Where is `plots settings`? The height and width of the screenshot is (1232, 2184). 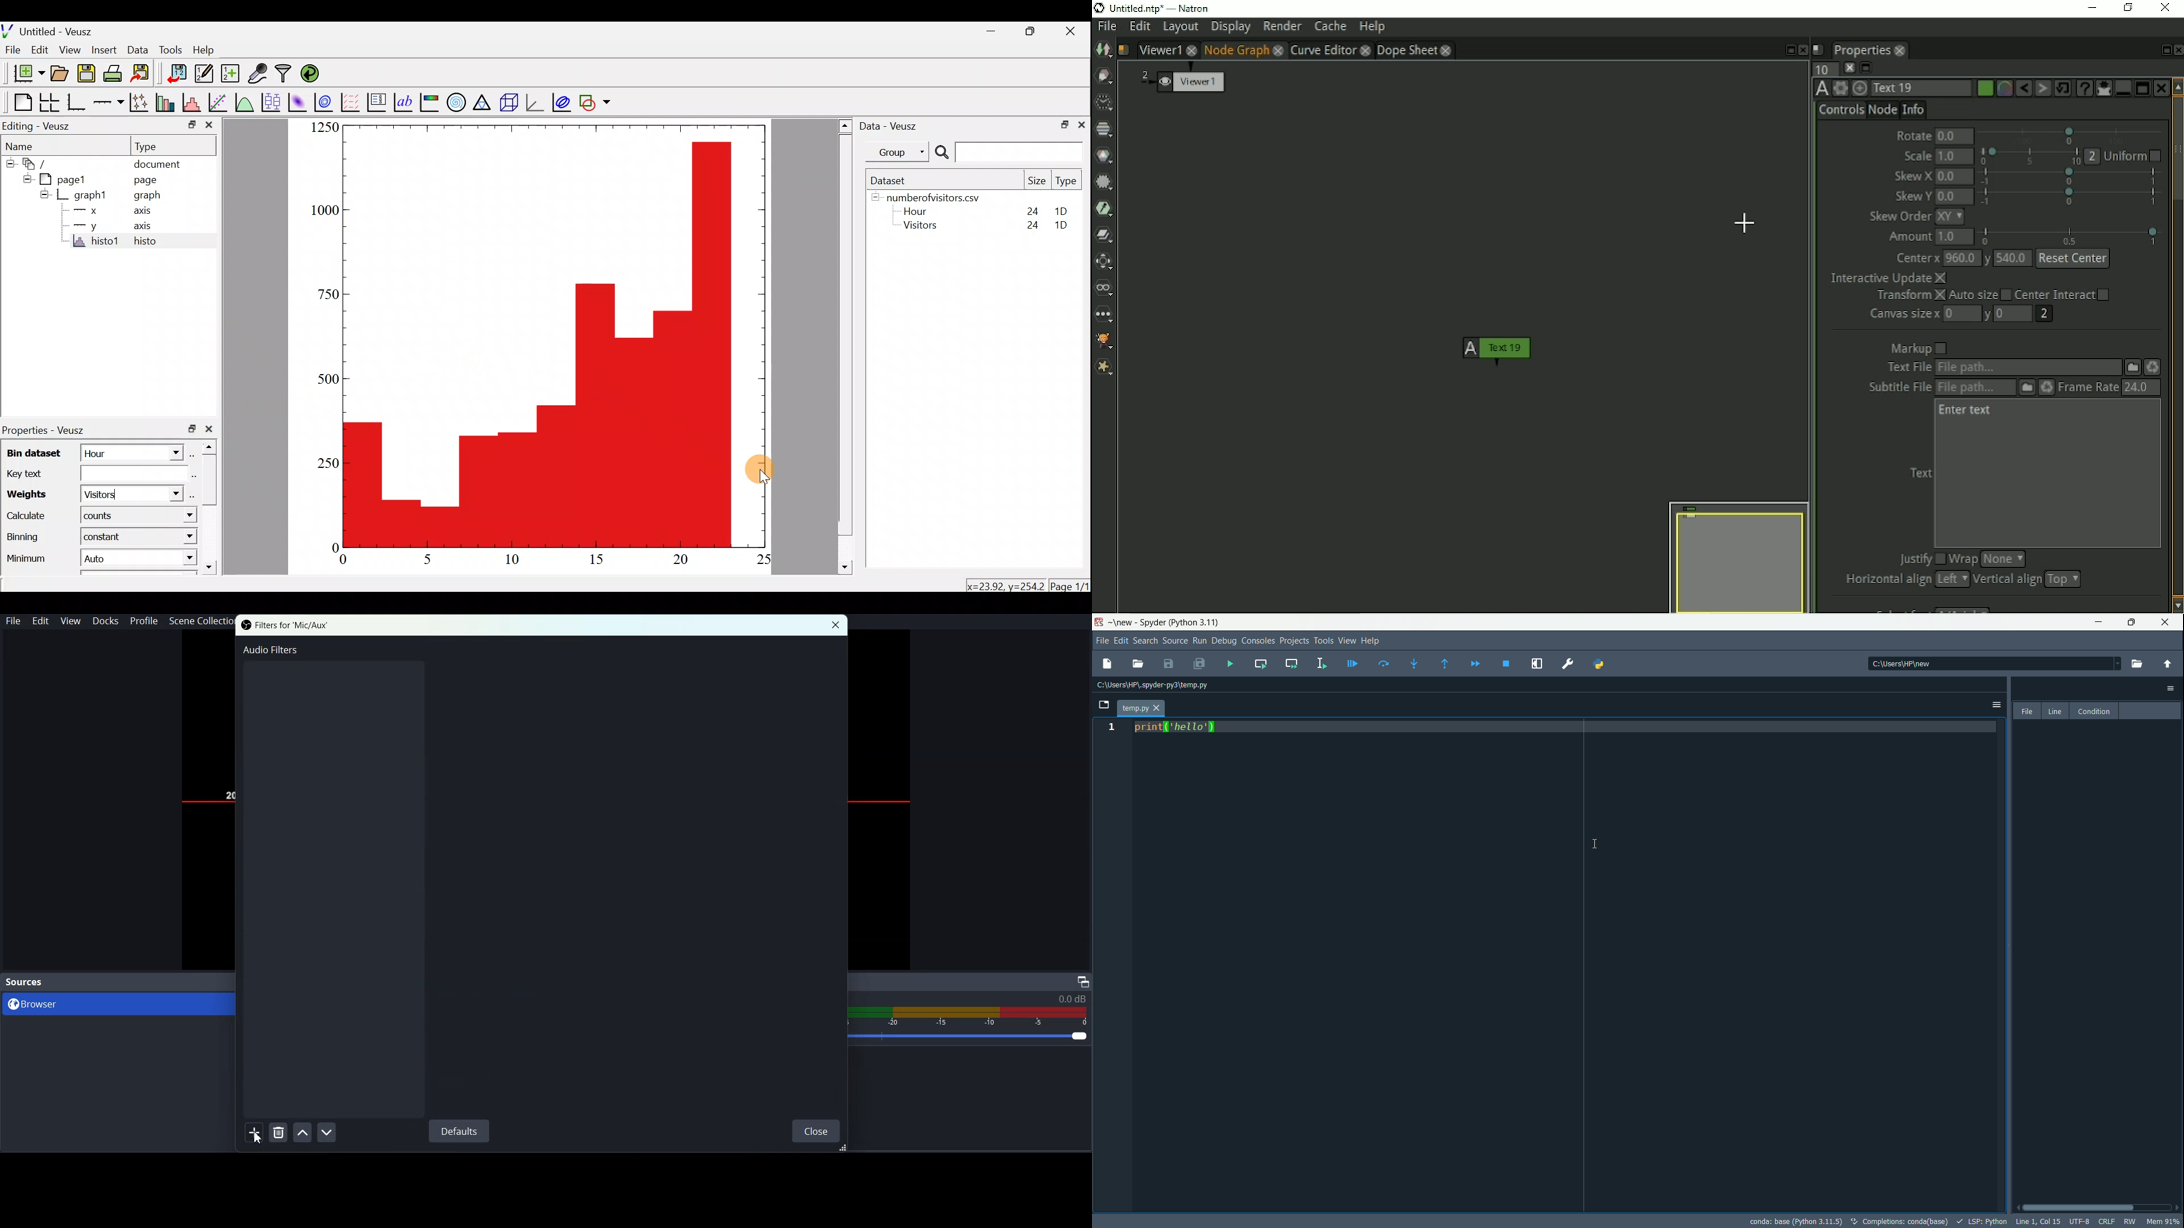 plots settings is located at coordinates (2171, 688).